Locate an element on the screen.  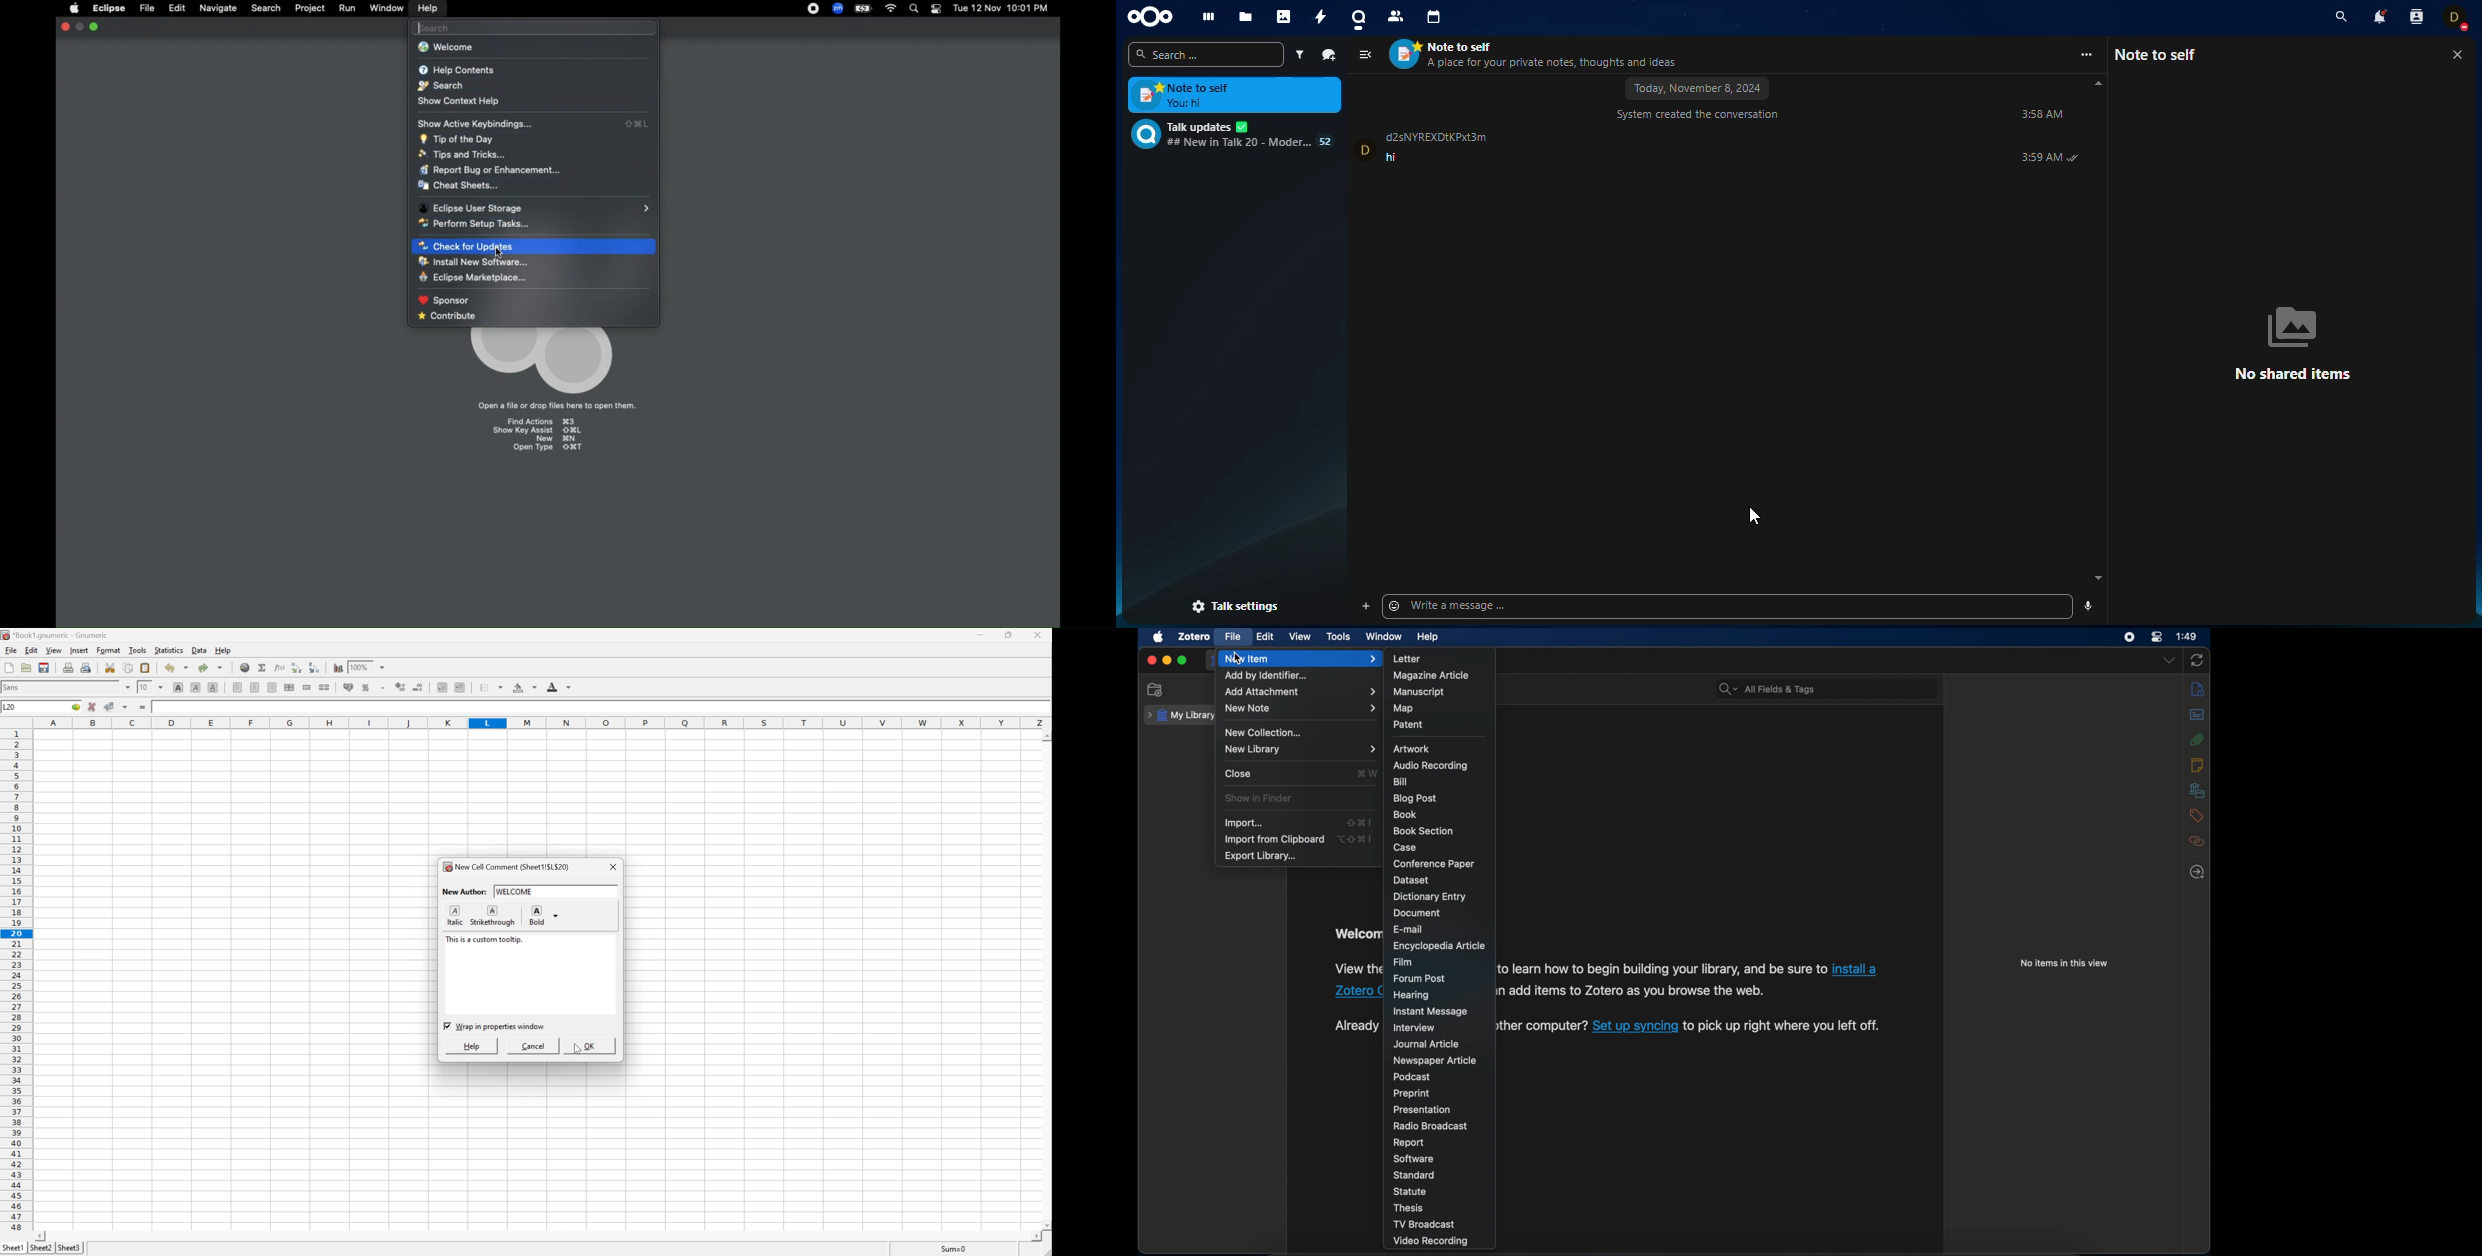
presentation is located at coordinates (1422, 1109).